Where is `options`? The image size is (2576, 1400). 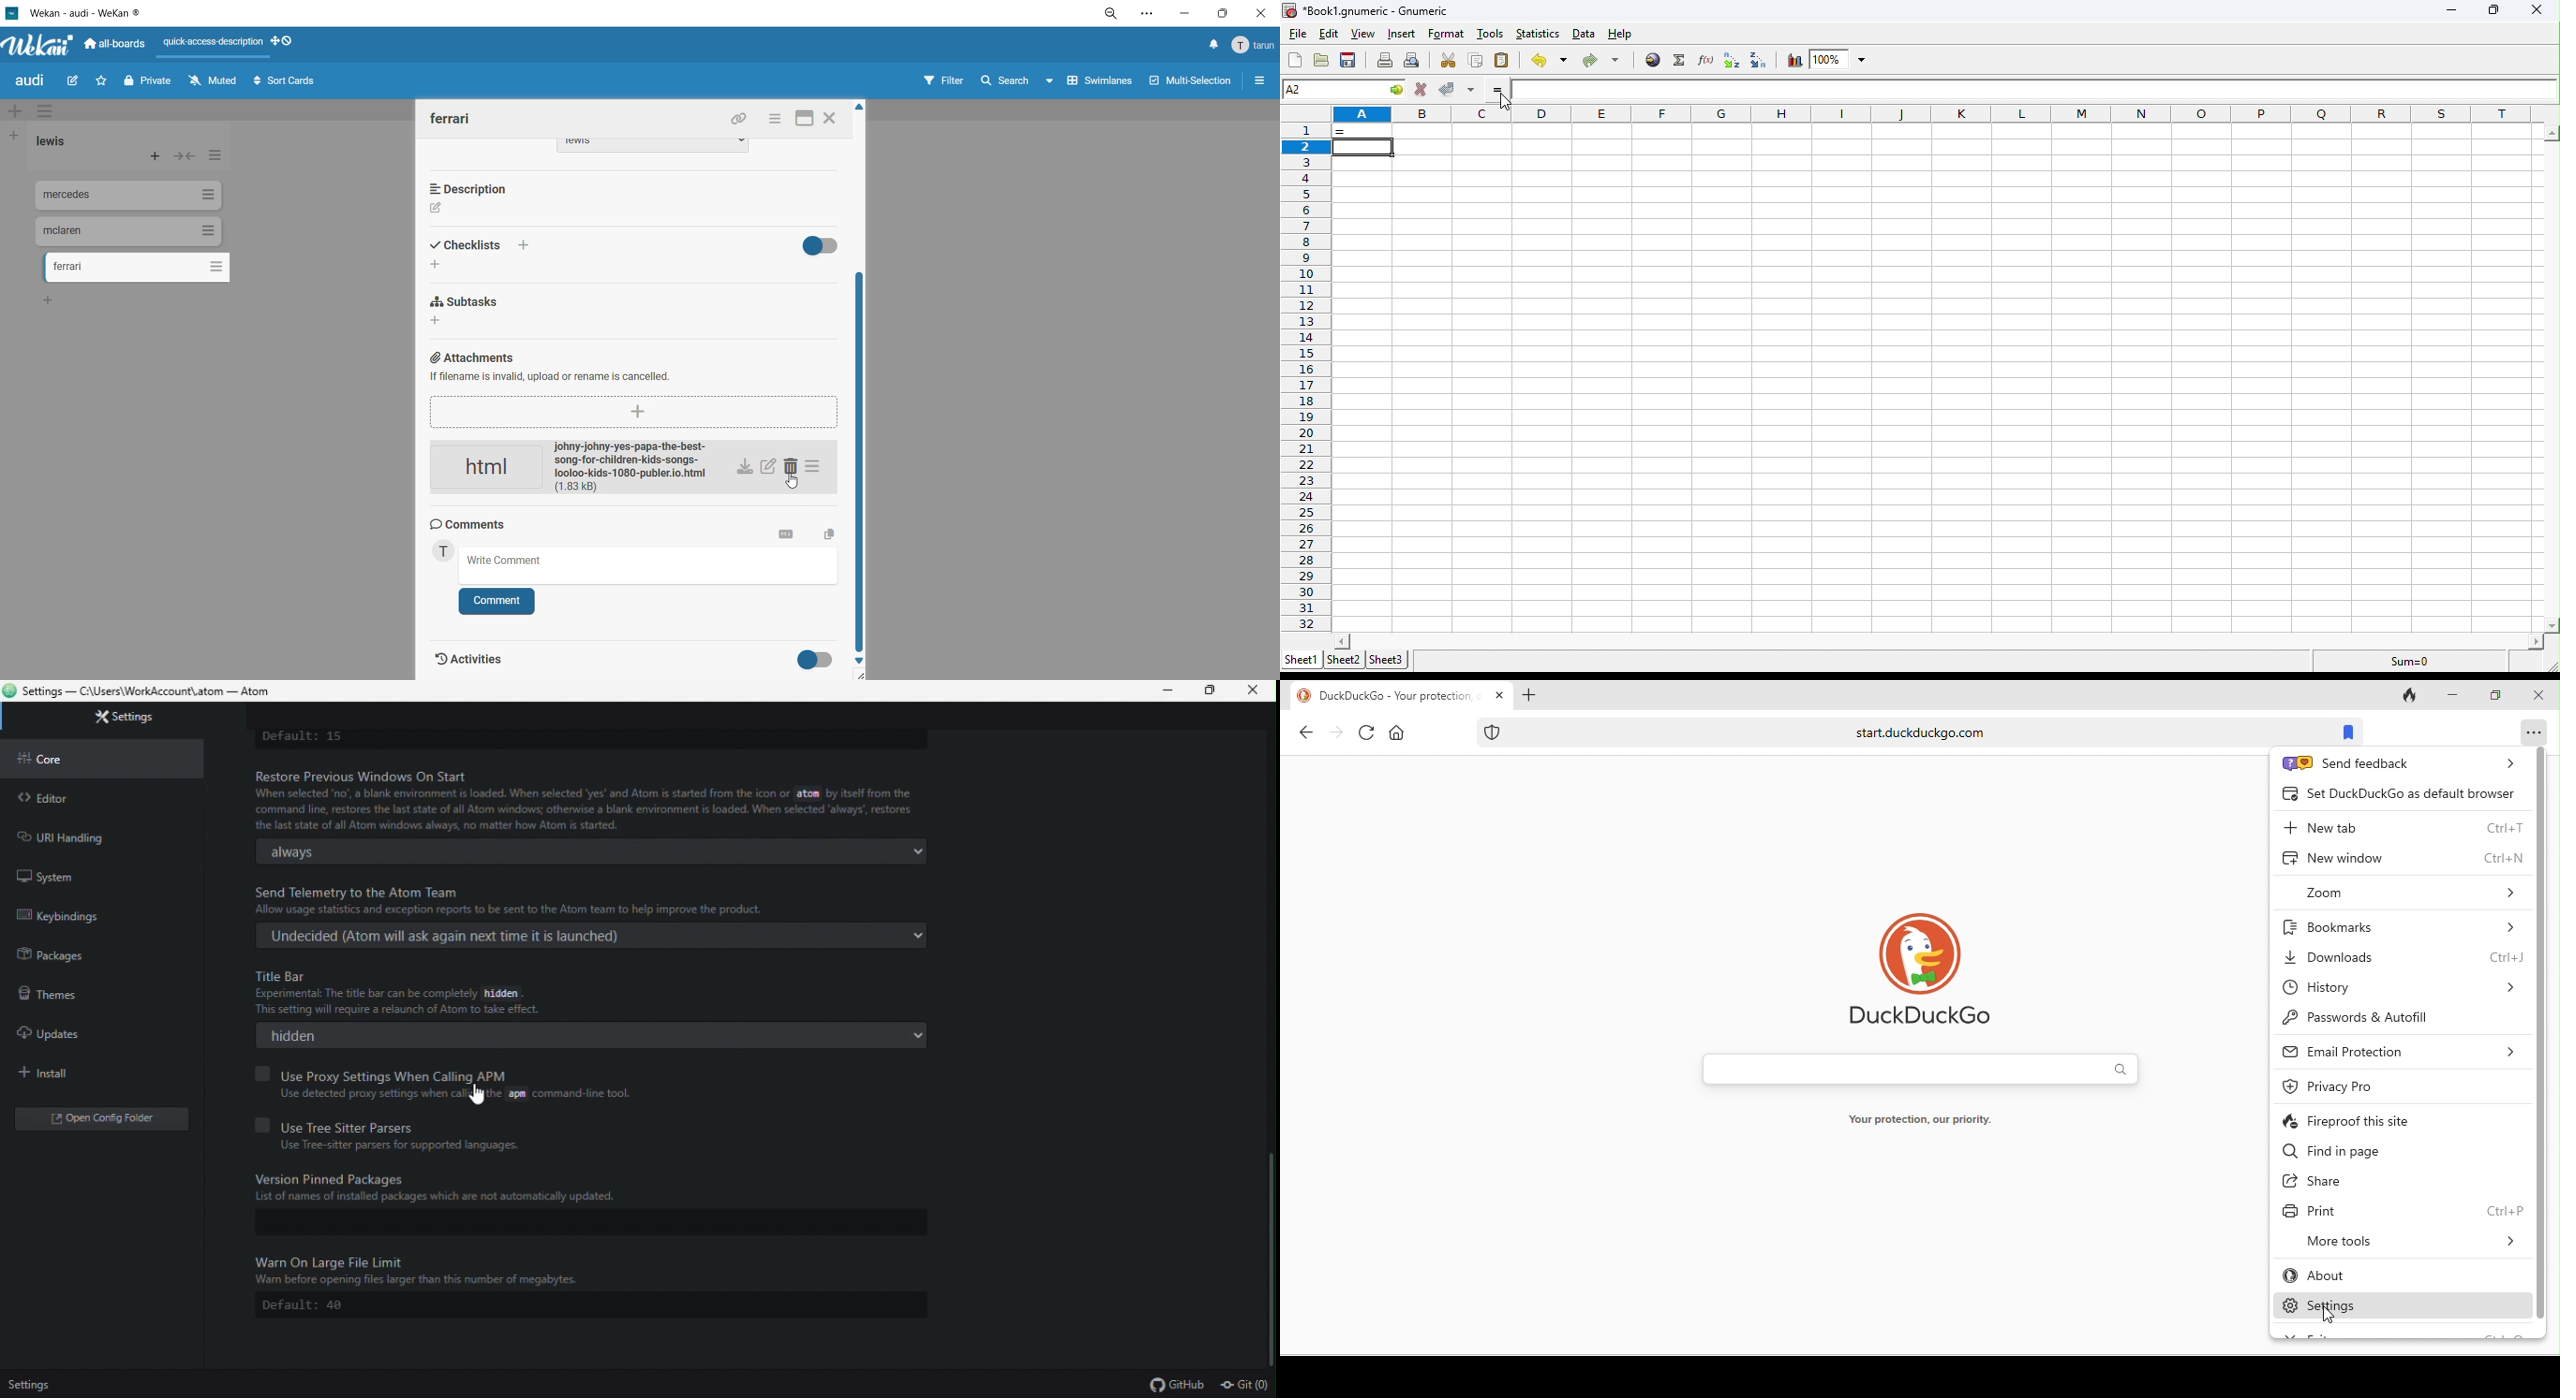 options is located at coordinates (2530, 730).